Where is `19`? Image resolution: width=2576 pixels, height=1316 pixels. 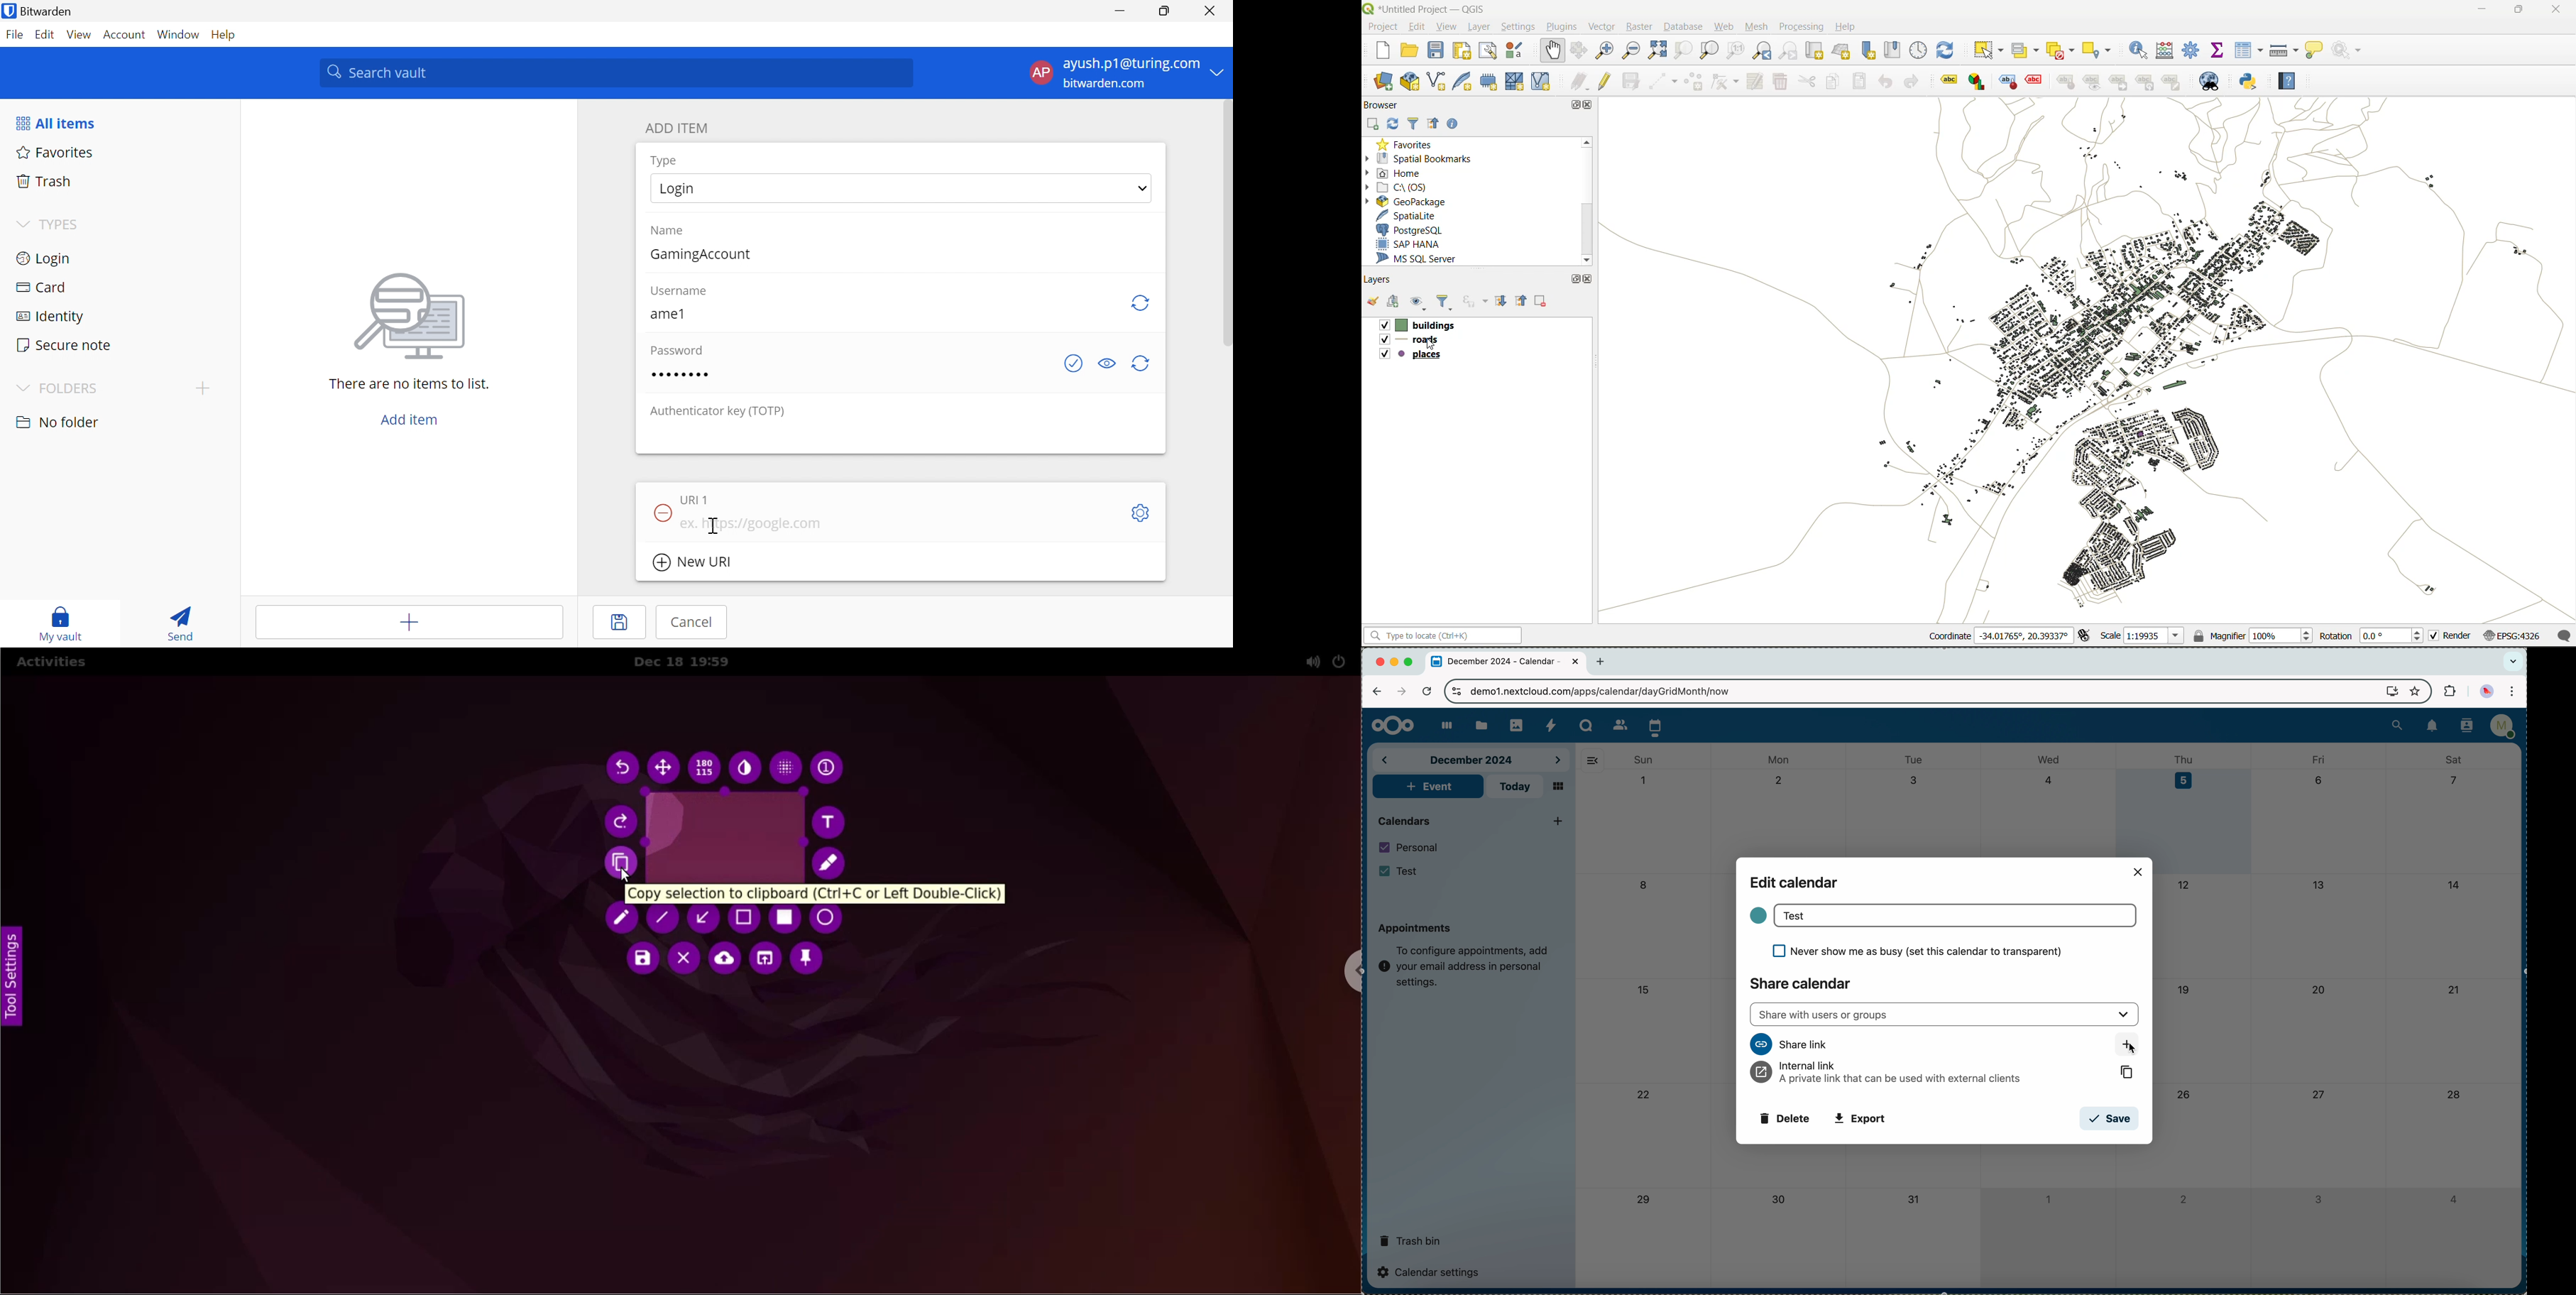
19 is located at coordinates (2184, 989).